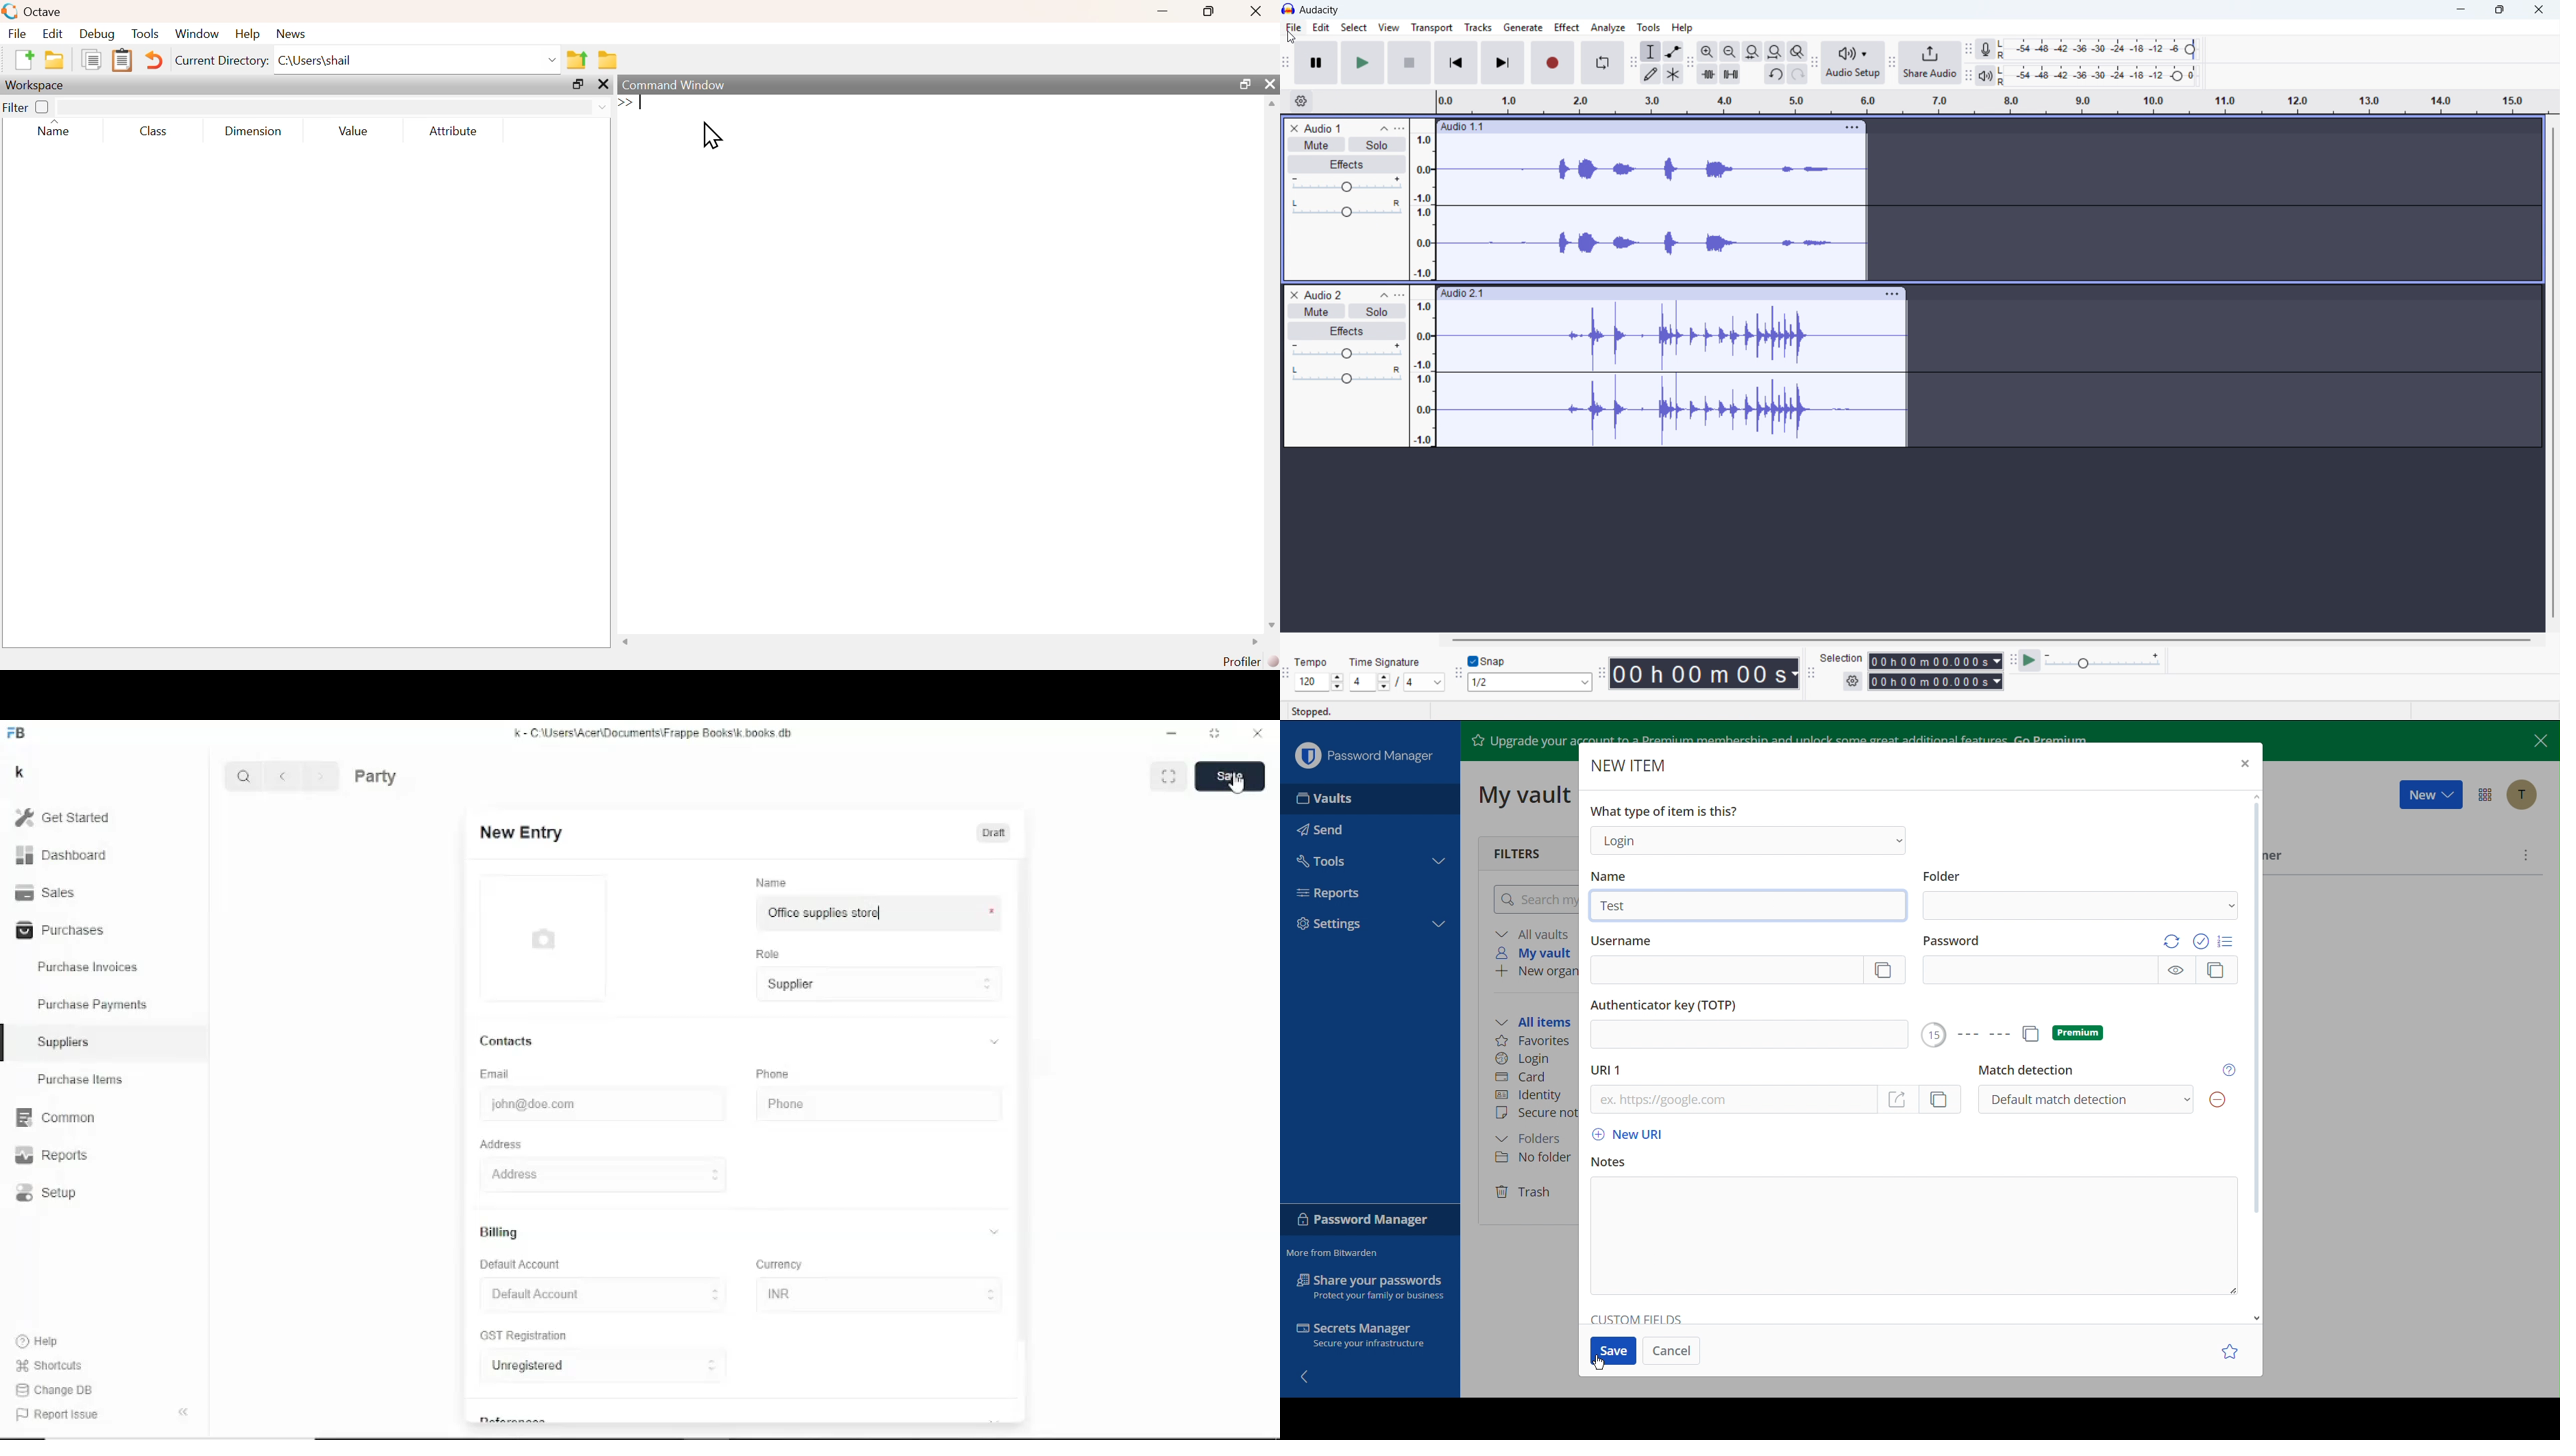  Describe the element at coordinates (1409, 63) in the screenshot. I see `Stop ` at that location.